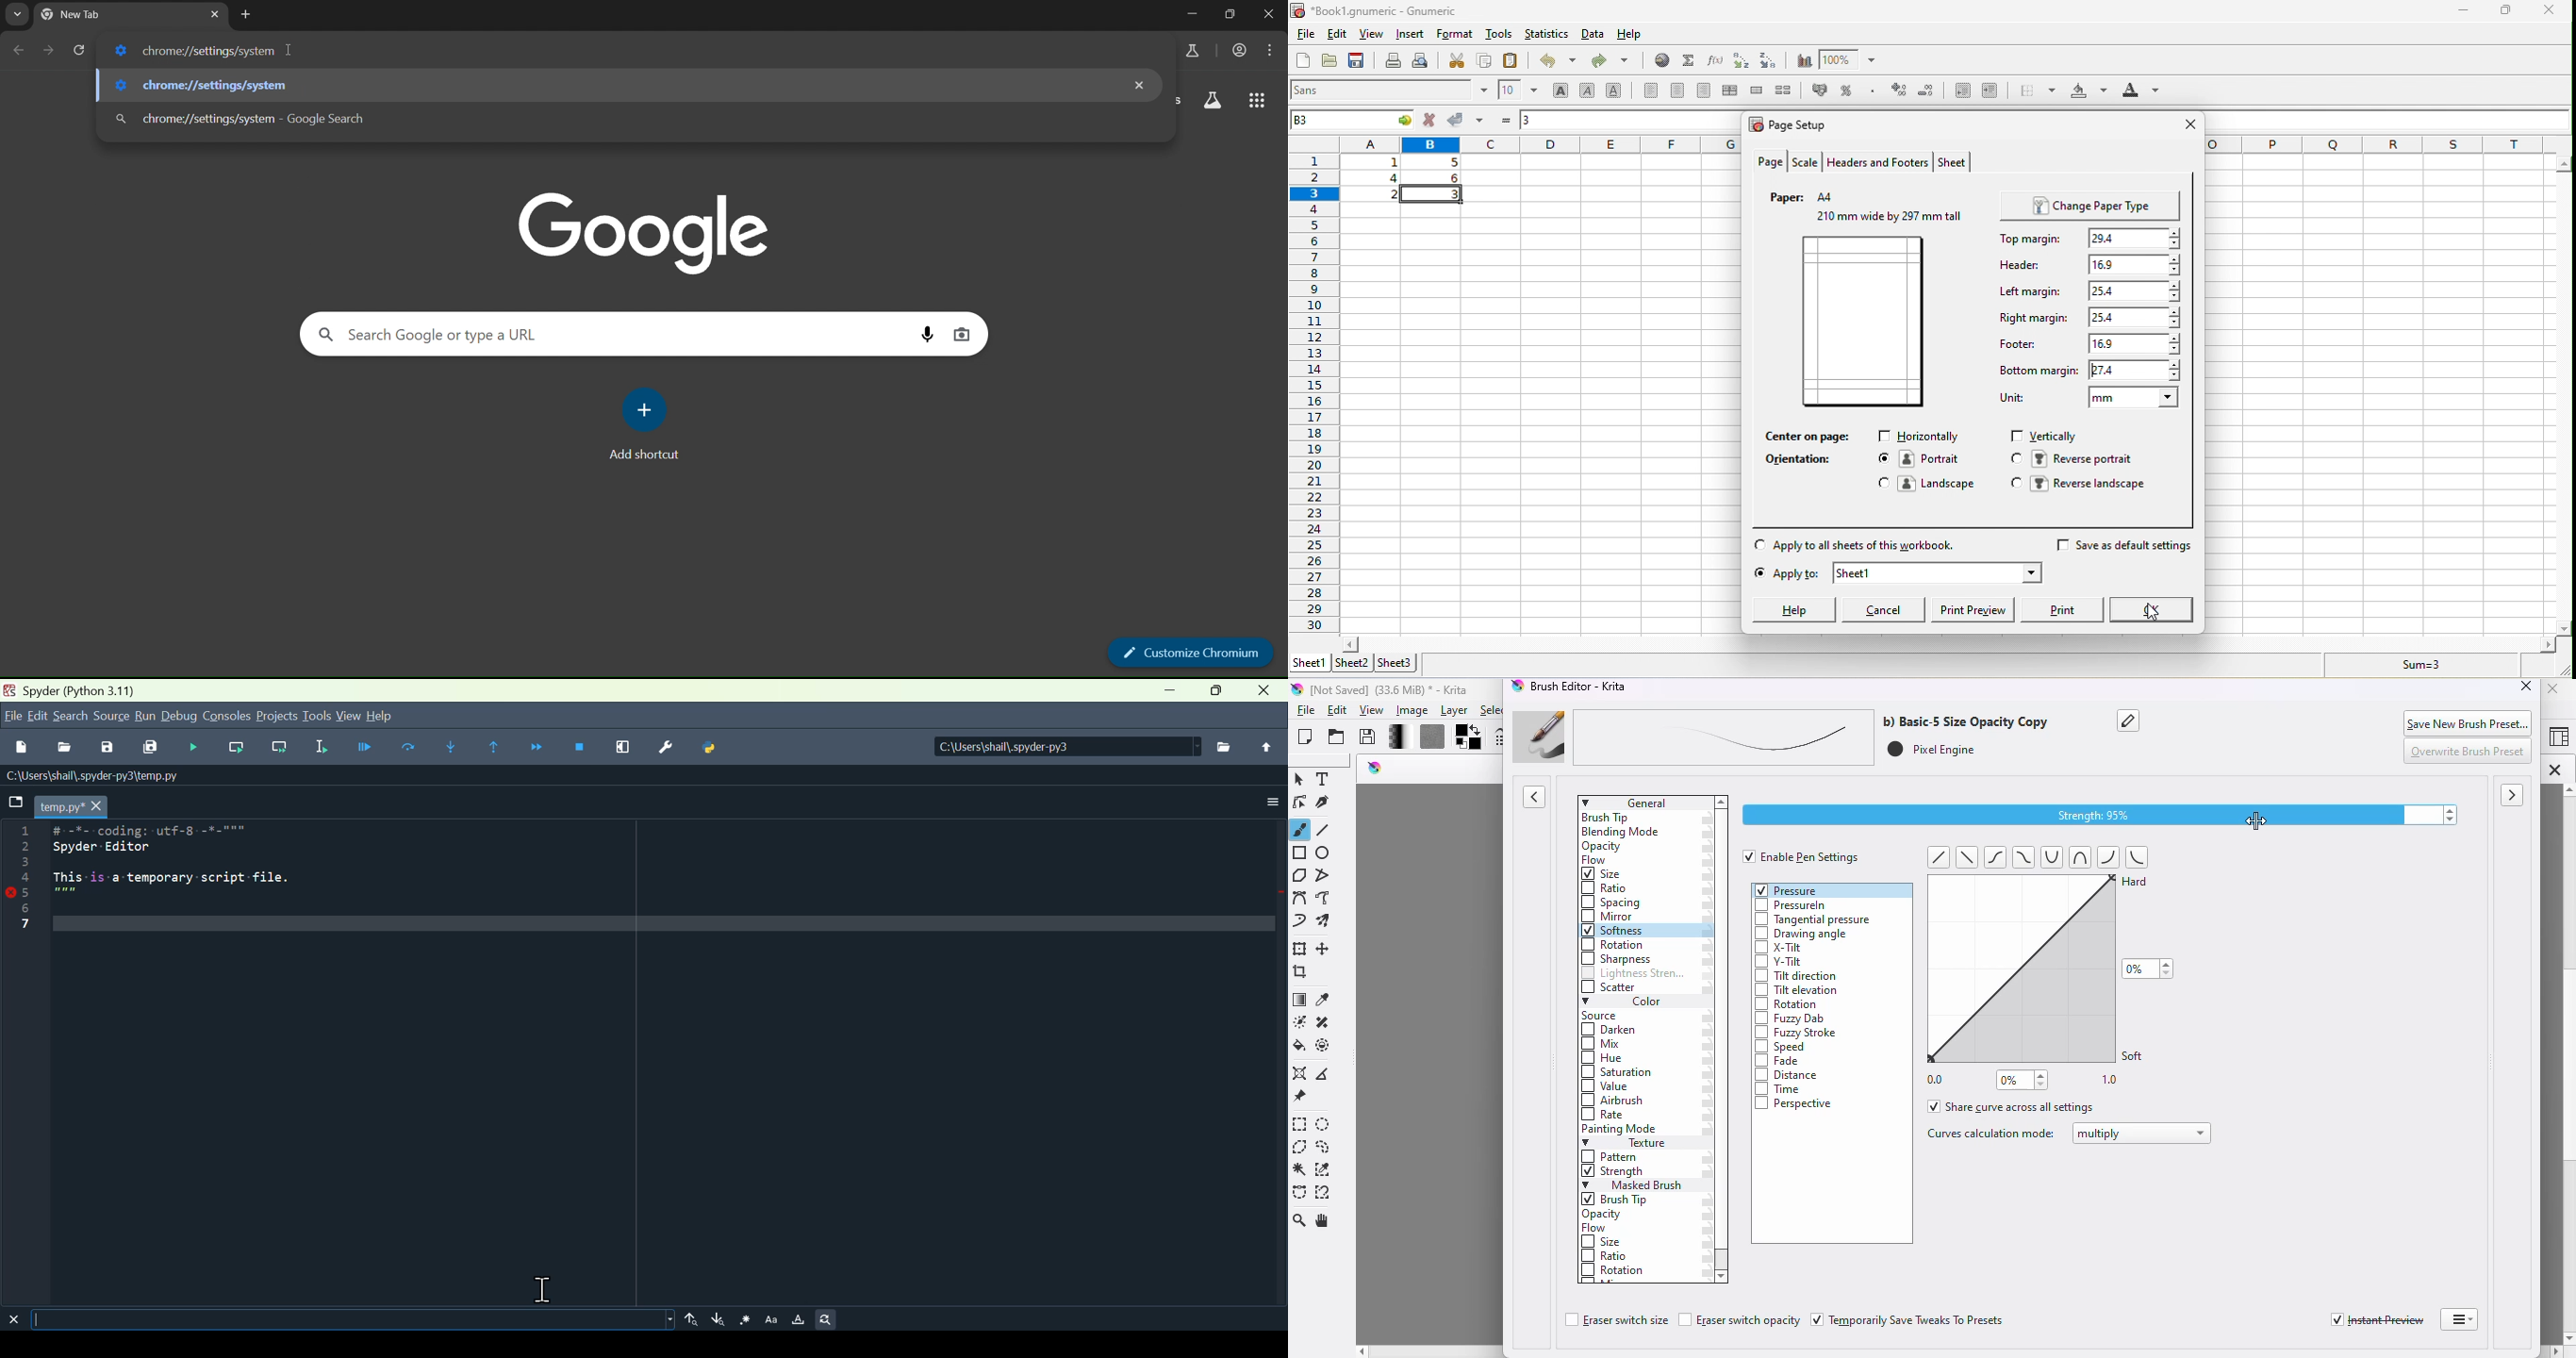 The height and width of the screenshot is (1372, 2576). What do you see at coordinates (1299, 898) in the screenshot?
I see `bezier curve tool` at bounding box center [1299, 898].